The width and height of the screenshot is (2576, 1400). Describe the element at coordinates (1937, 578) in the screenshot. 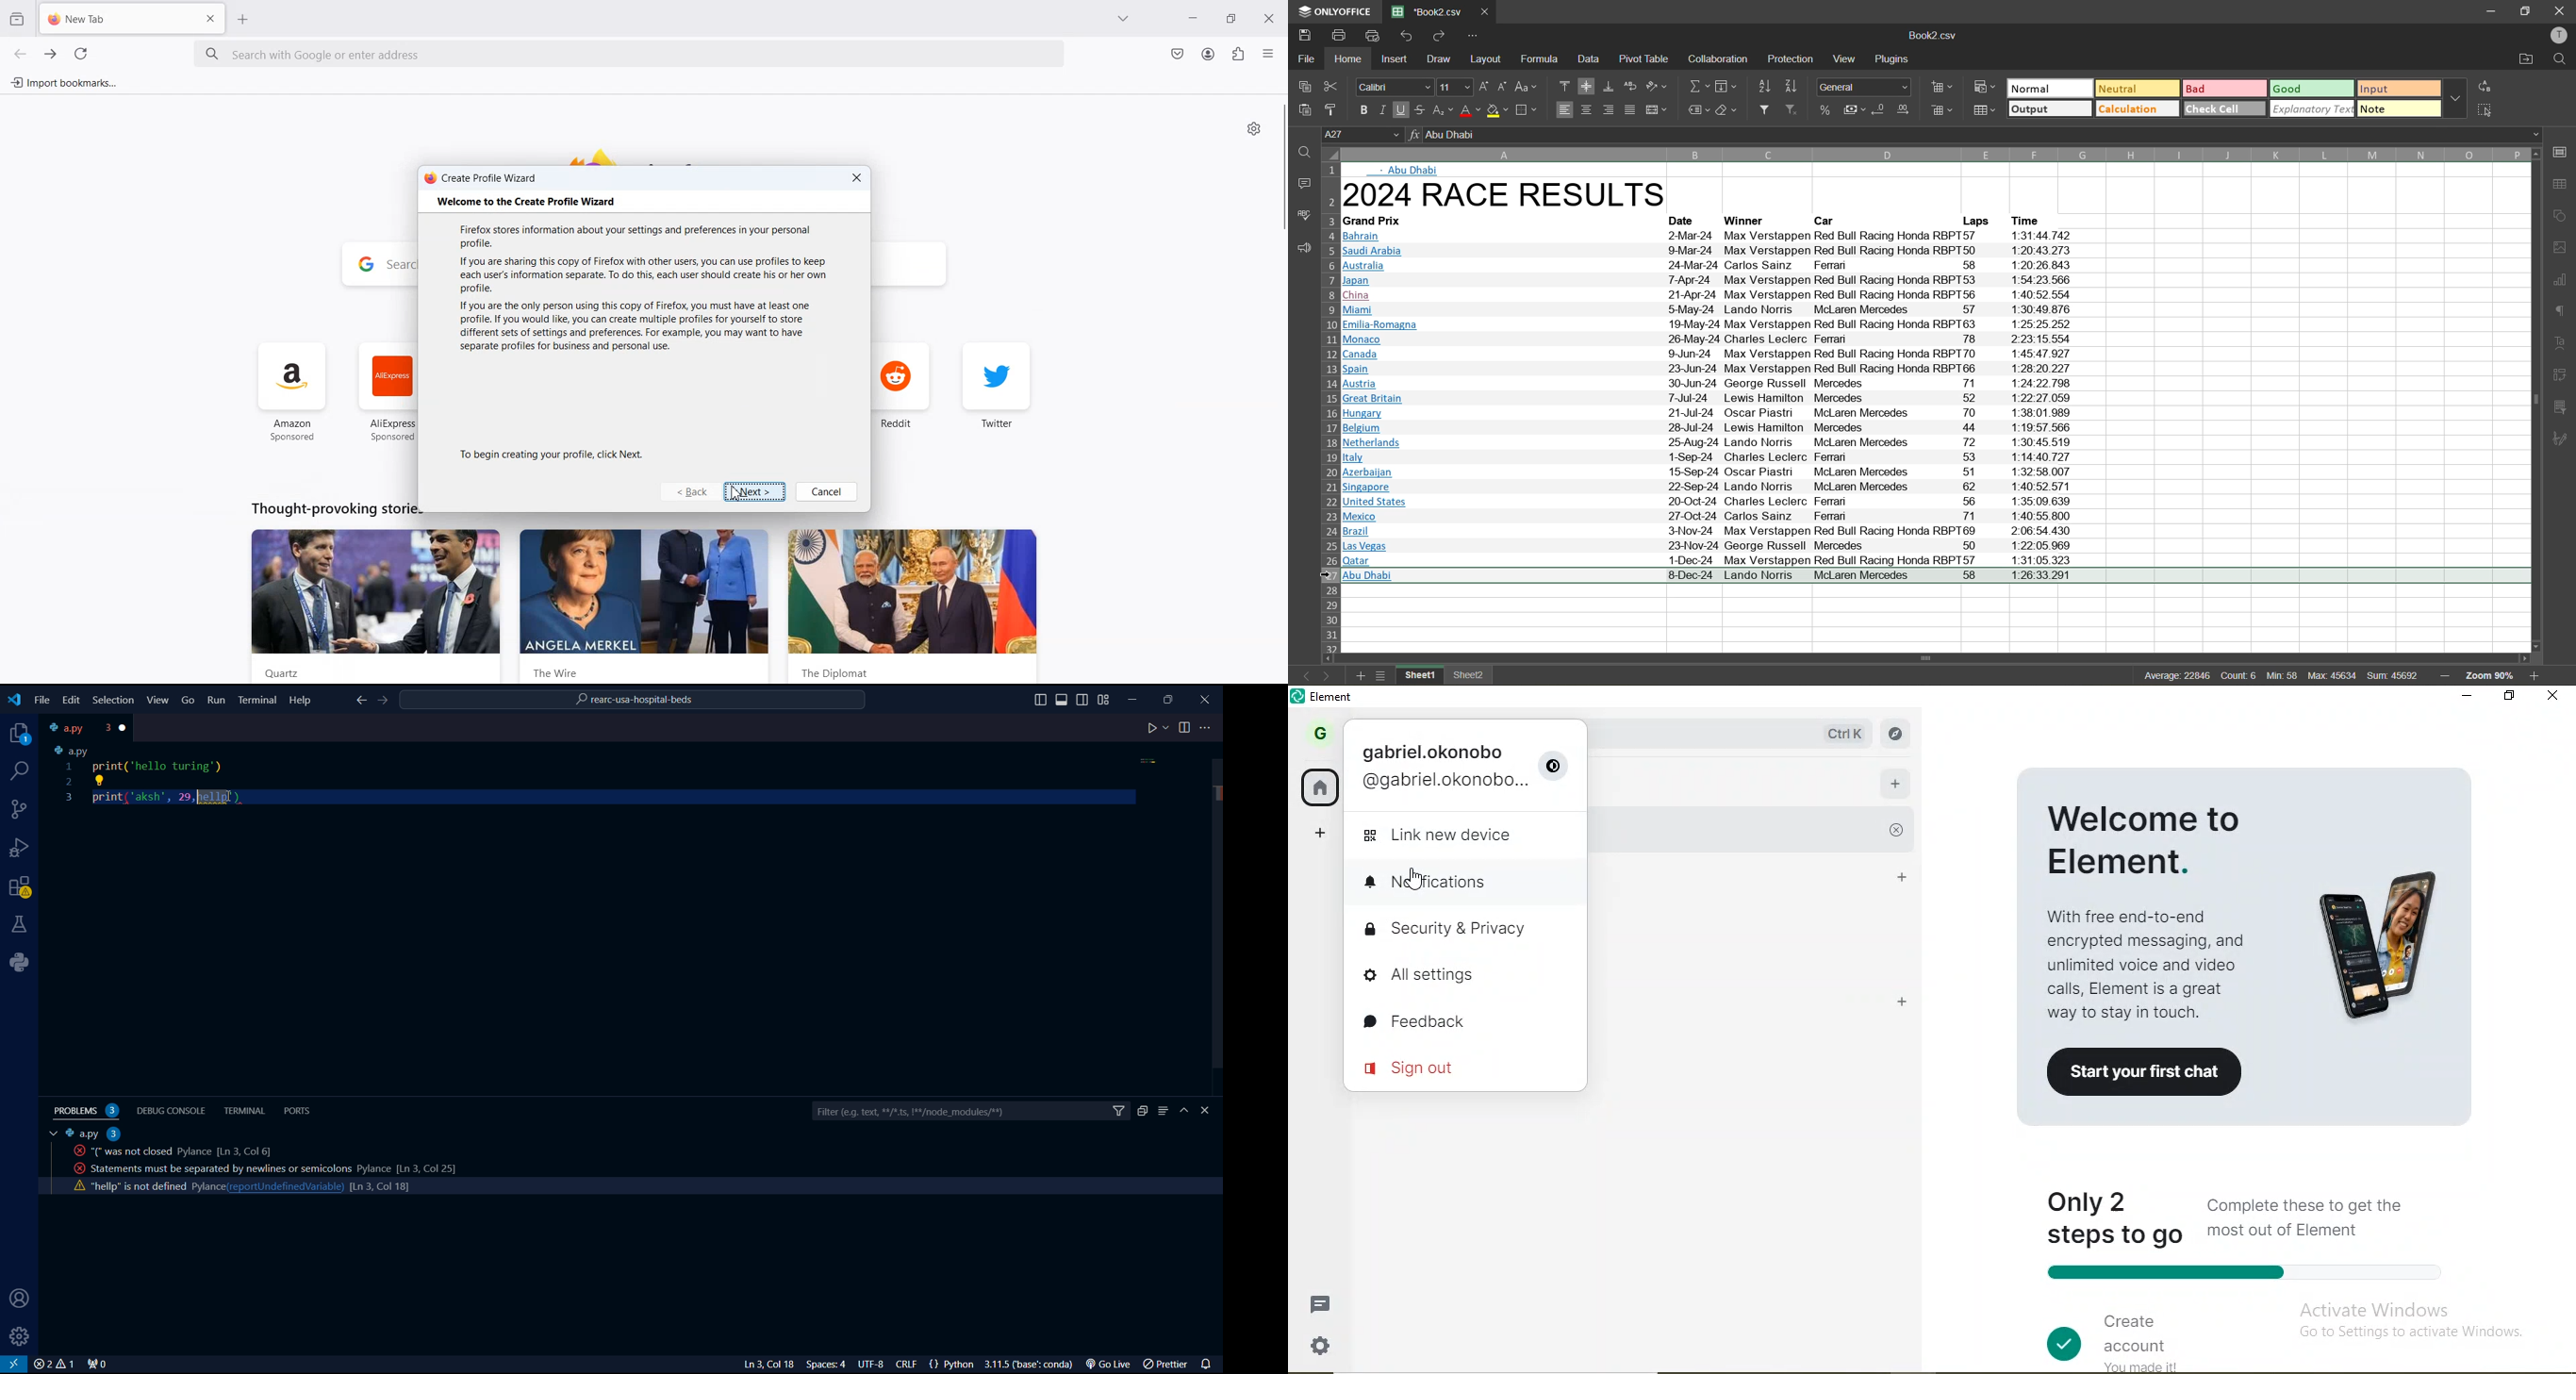

I see `data selected` at that location.